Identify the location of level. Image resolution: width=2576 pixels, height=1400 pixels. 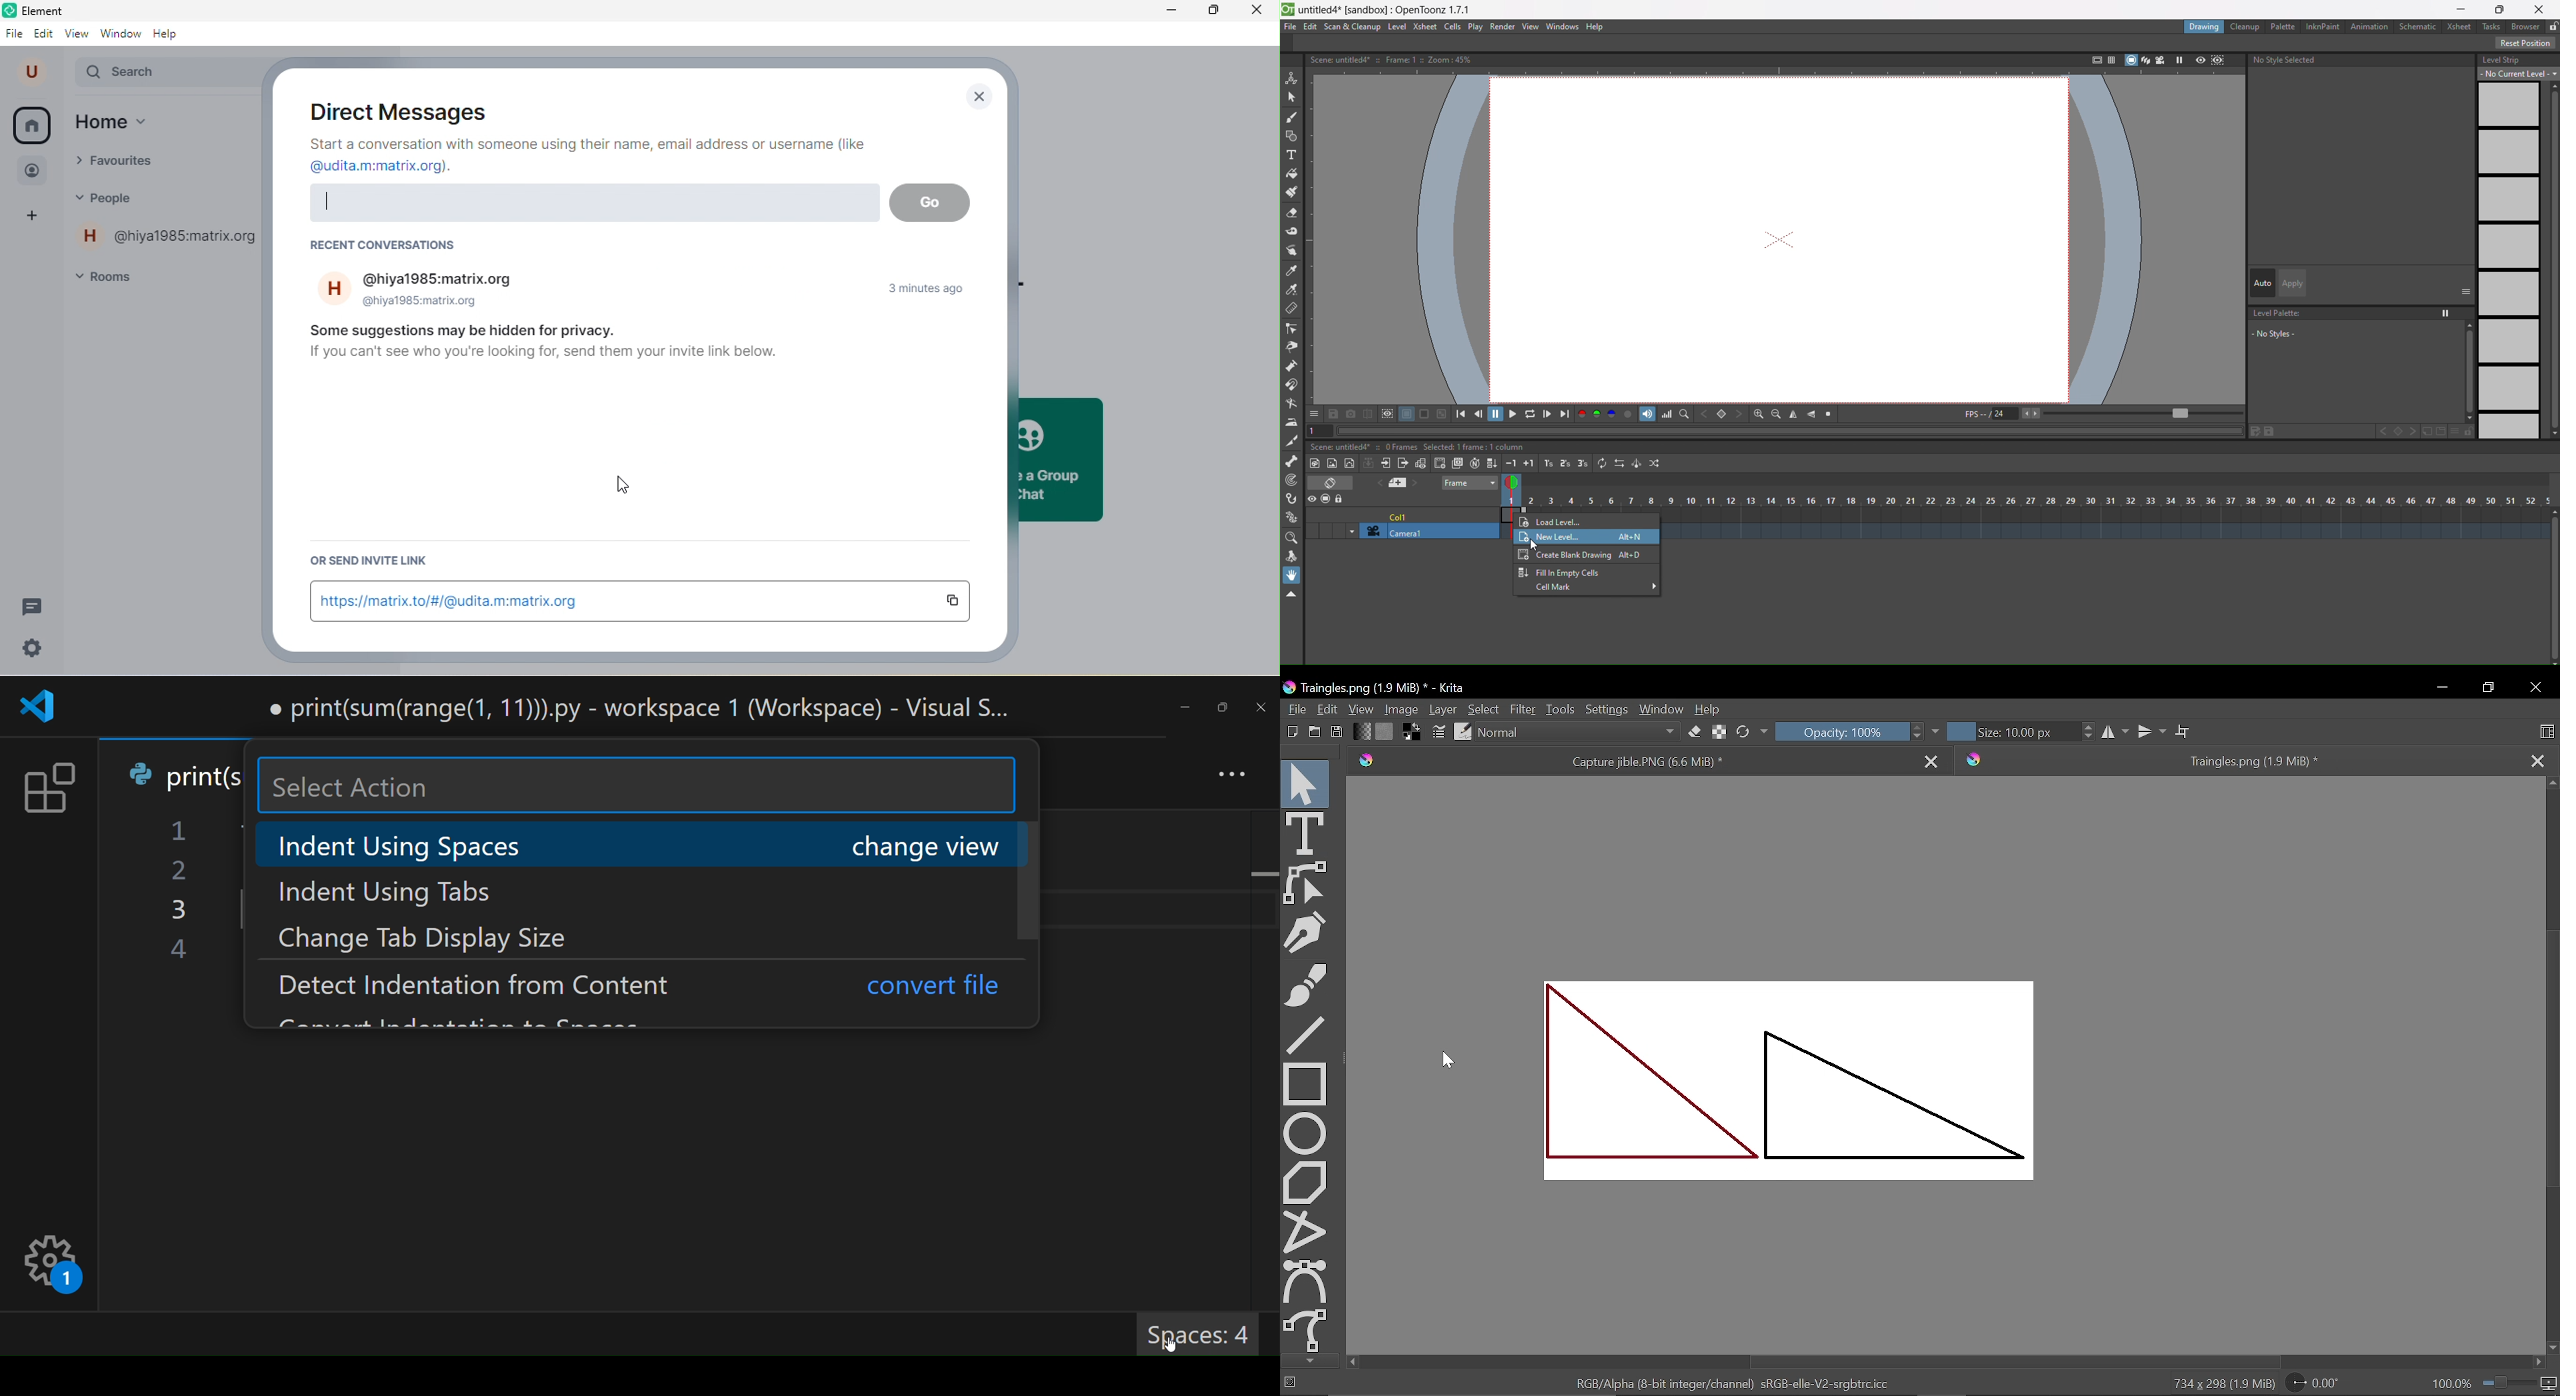
(1397, 27).